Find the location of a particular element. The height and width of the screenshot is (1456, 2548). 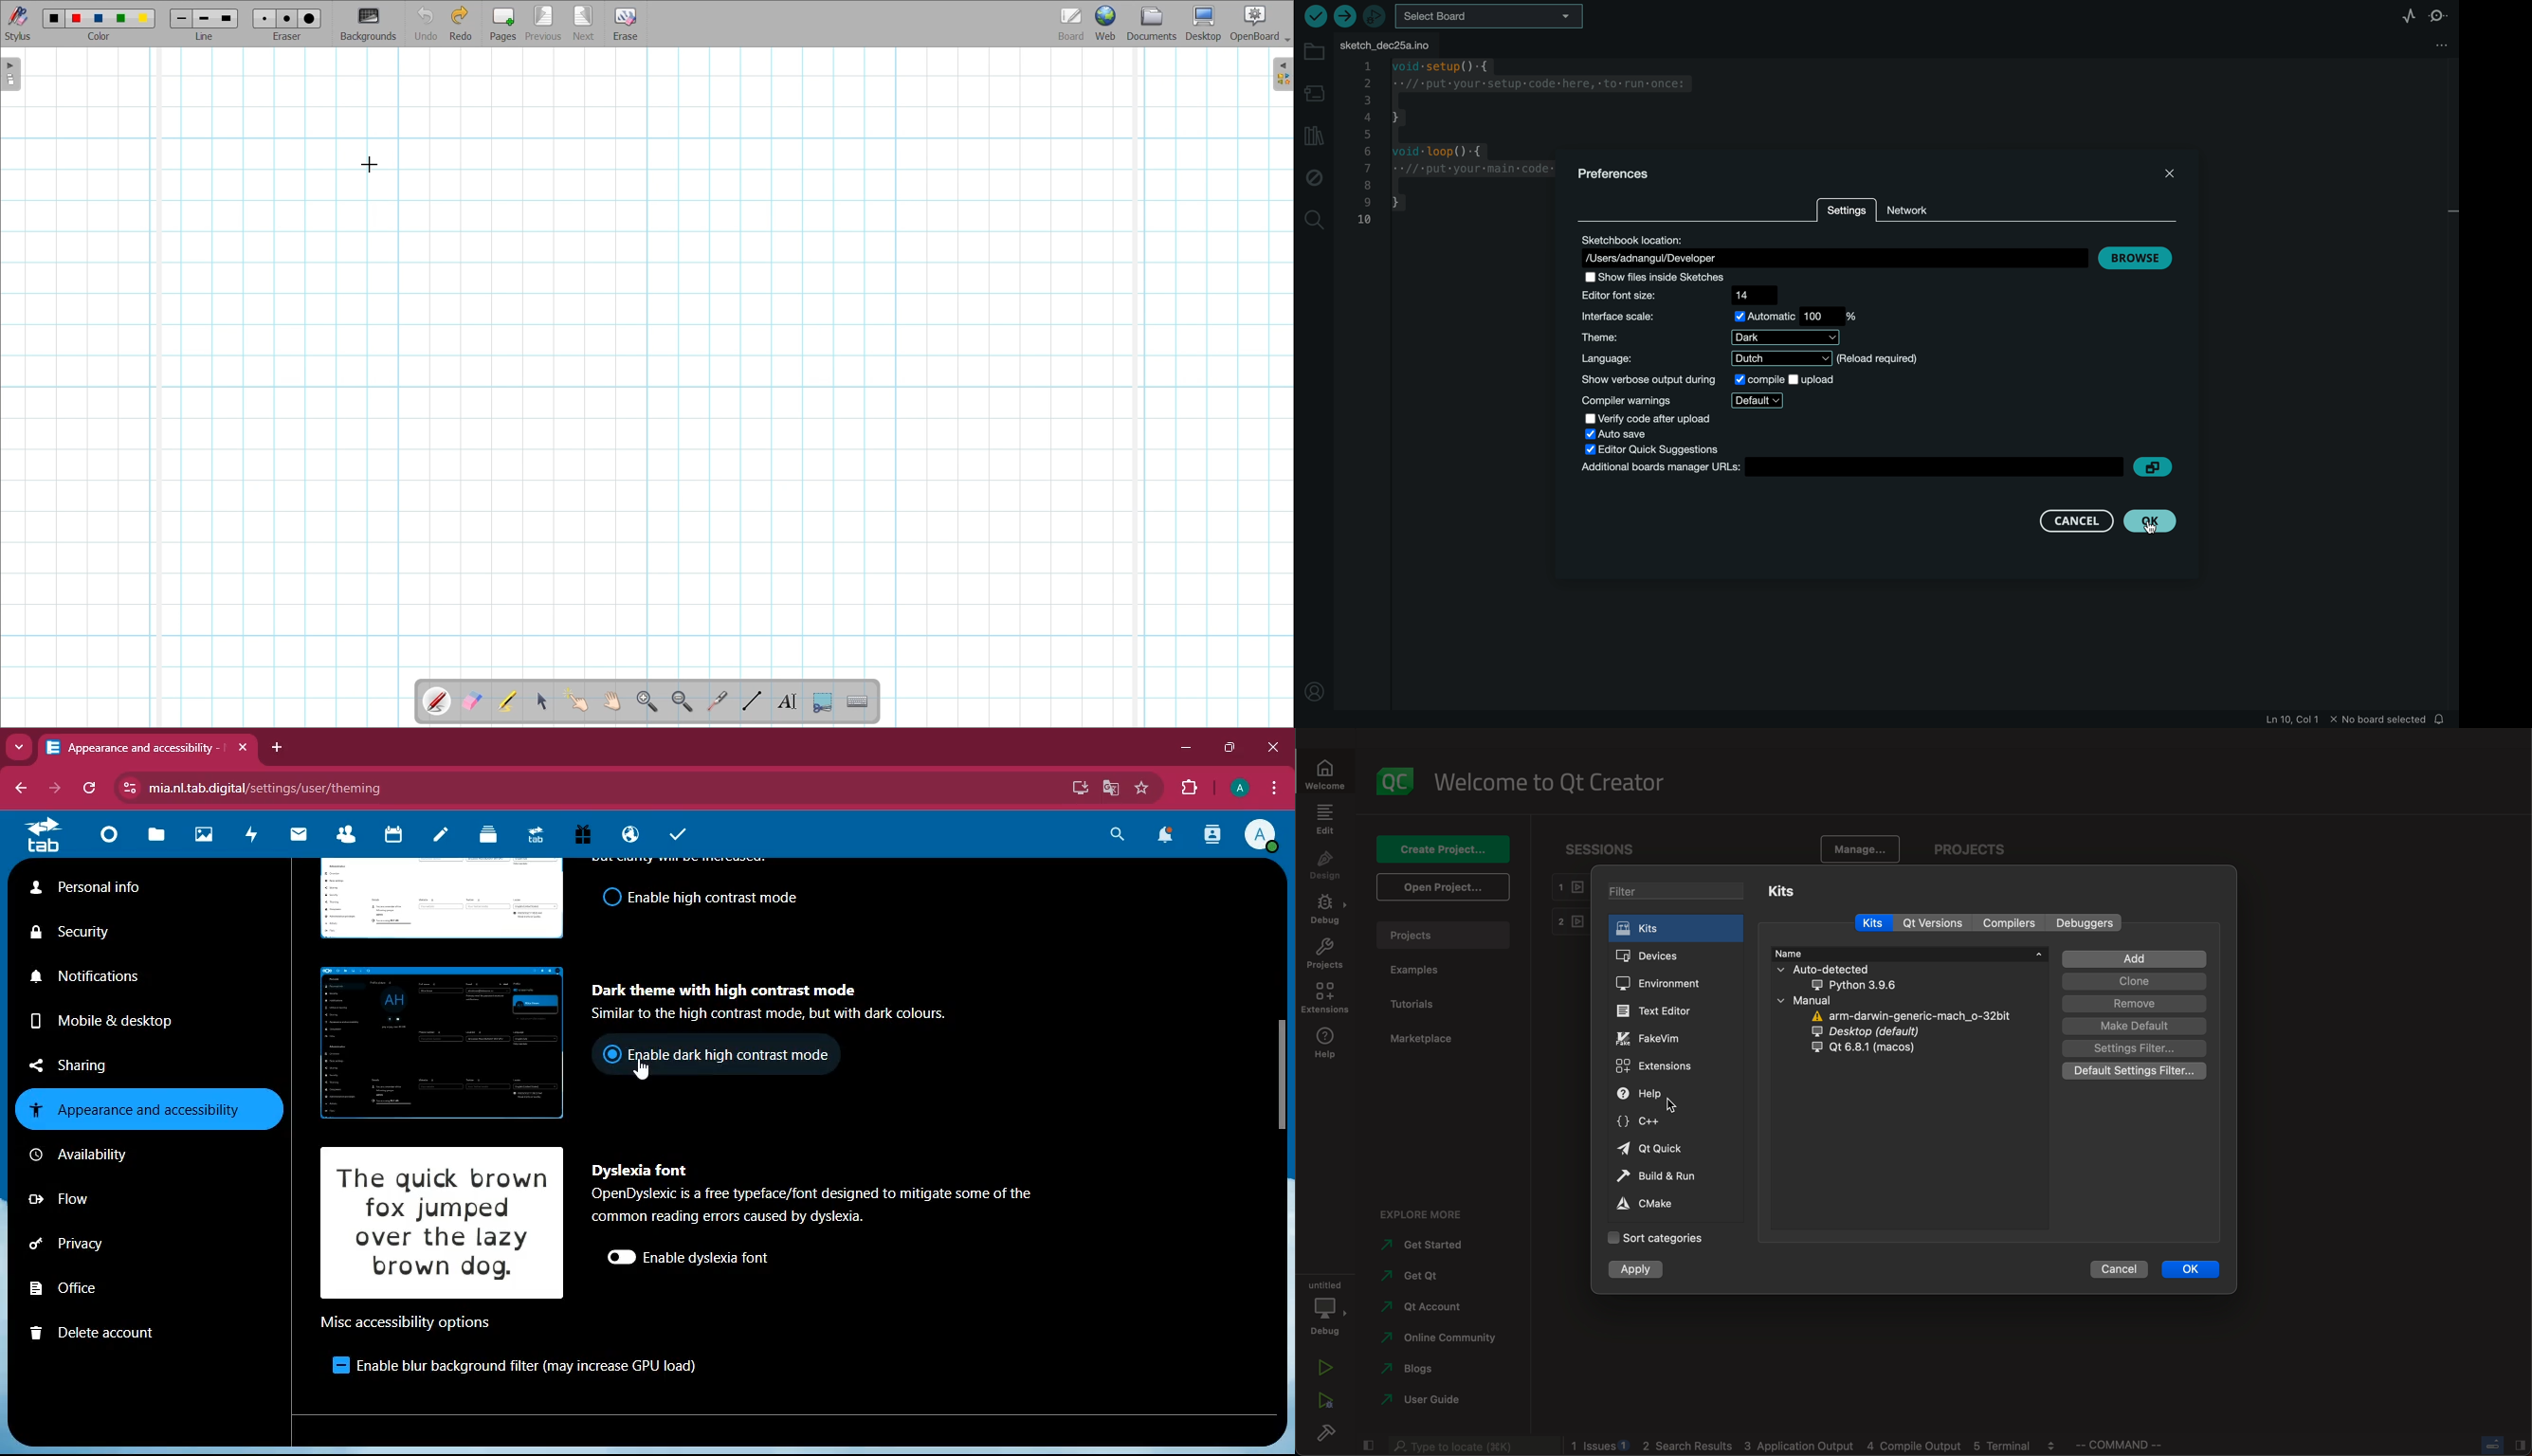

enable is located at coordinates (733, 1053).